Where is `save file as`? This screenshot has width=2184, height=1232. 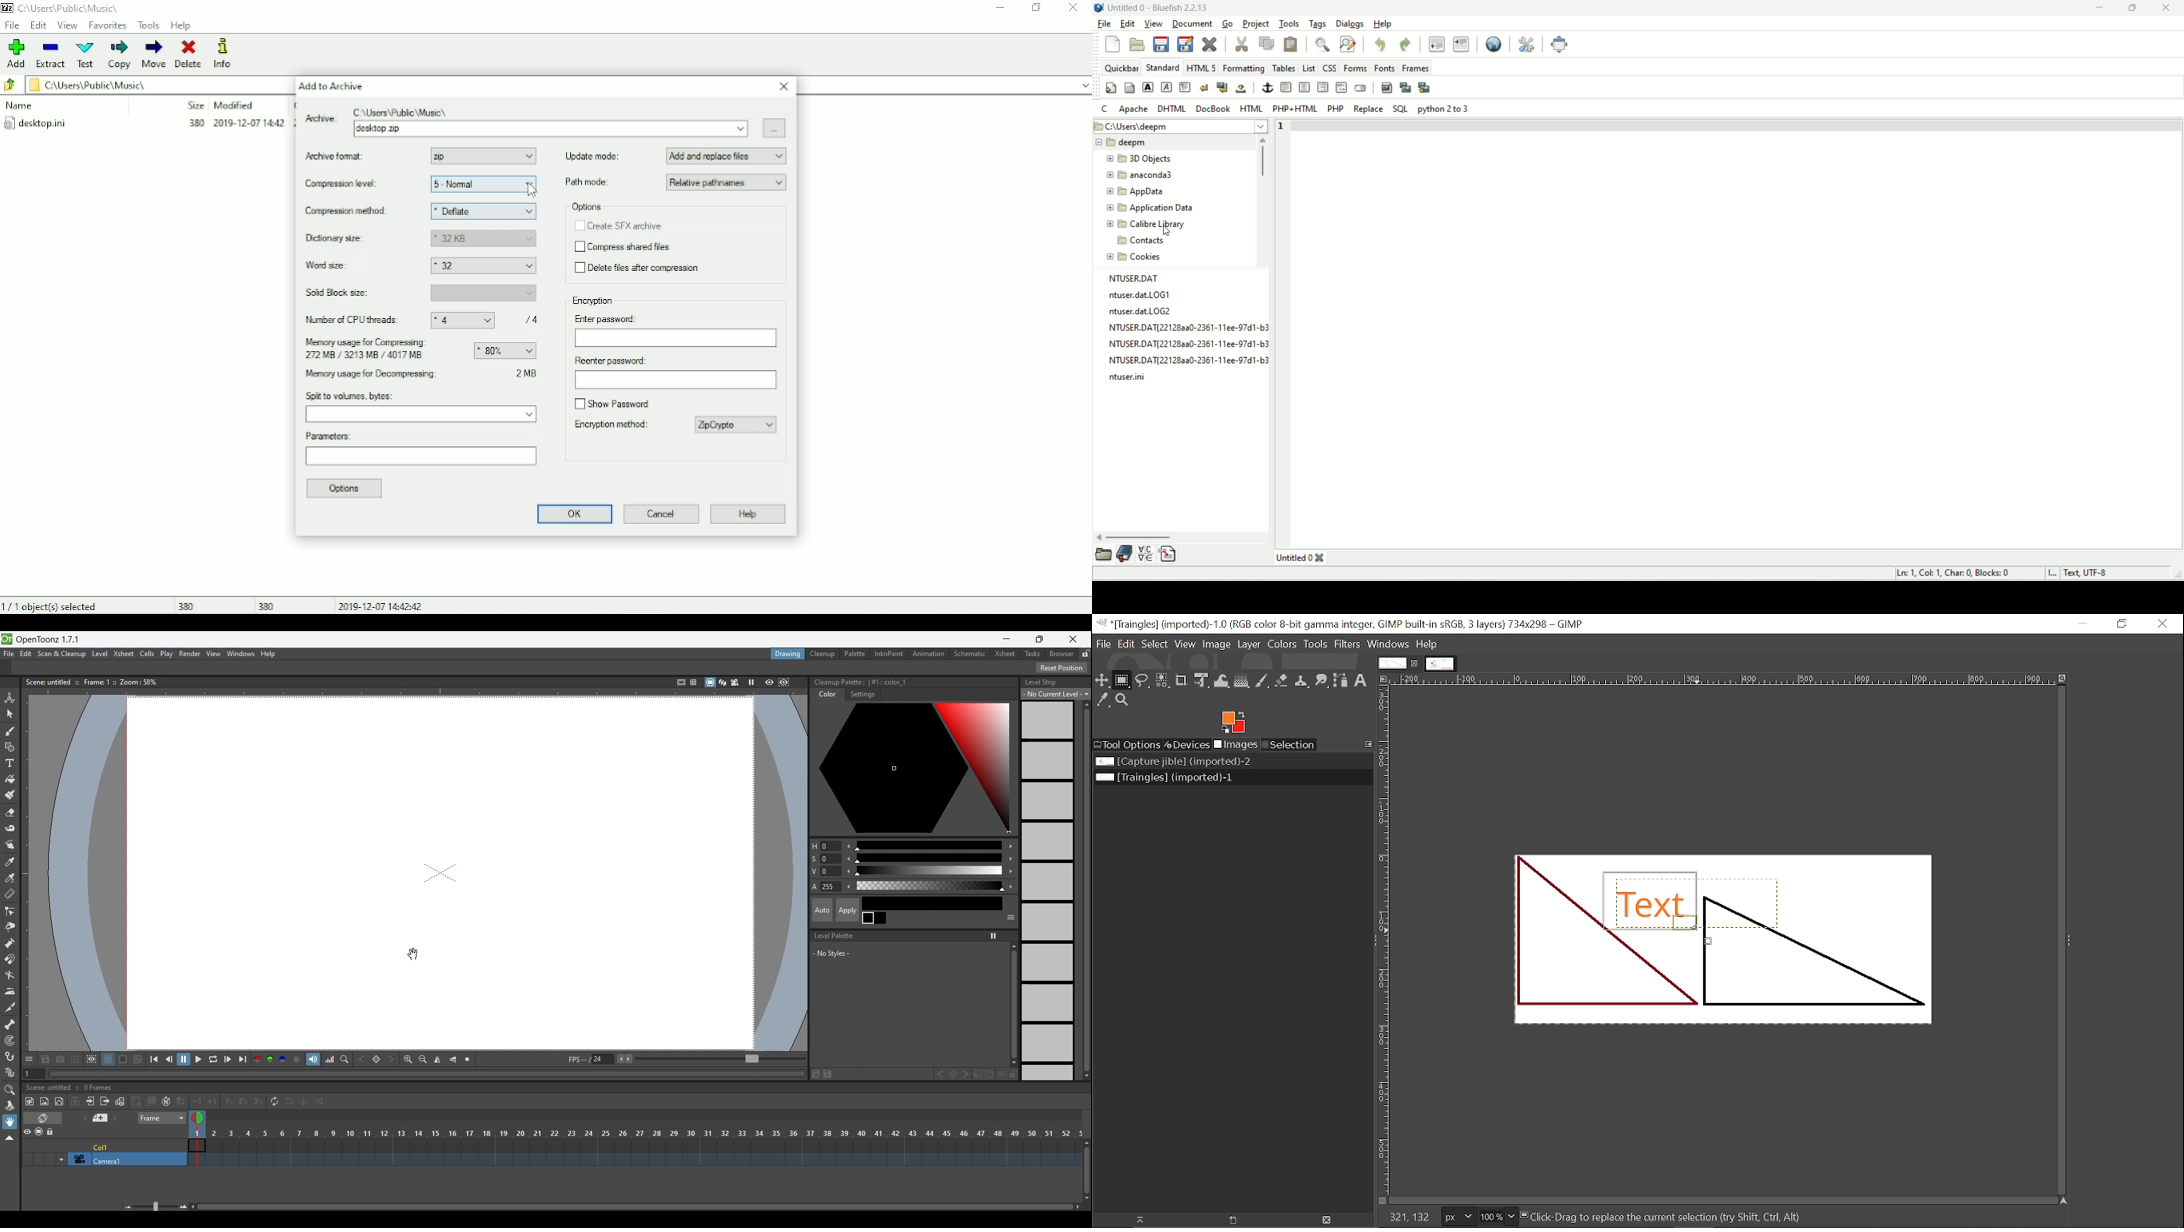
save file as is located at coordinates (1185, 44).